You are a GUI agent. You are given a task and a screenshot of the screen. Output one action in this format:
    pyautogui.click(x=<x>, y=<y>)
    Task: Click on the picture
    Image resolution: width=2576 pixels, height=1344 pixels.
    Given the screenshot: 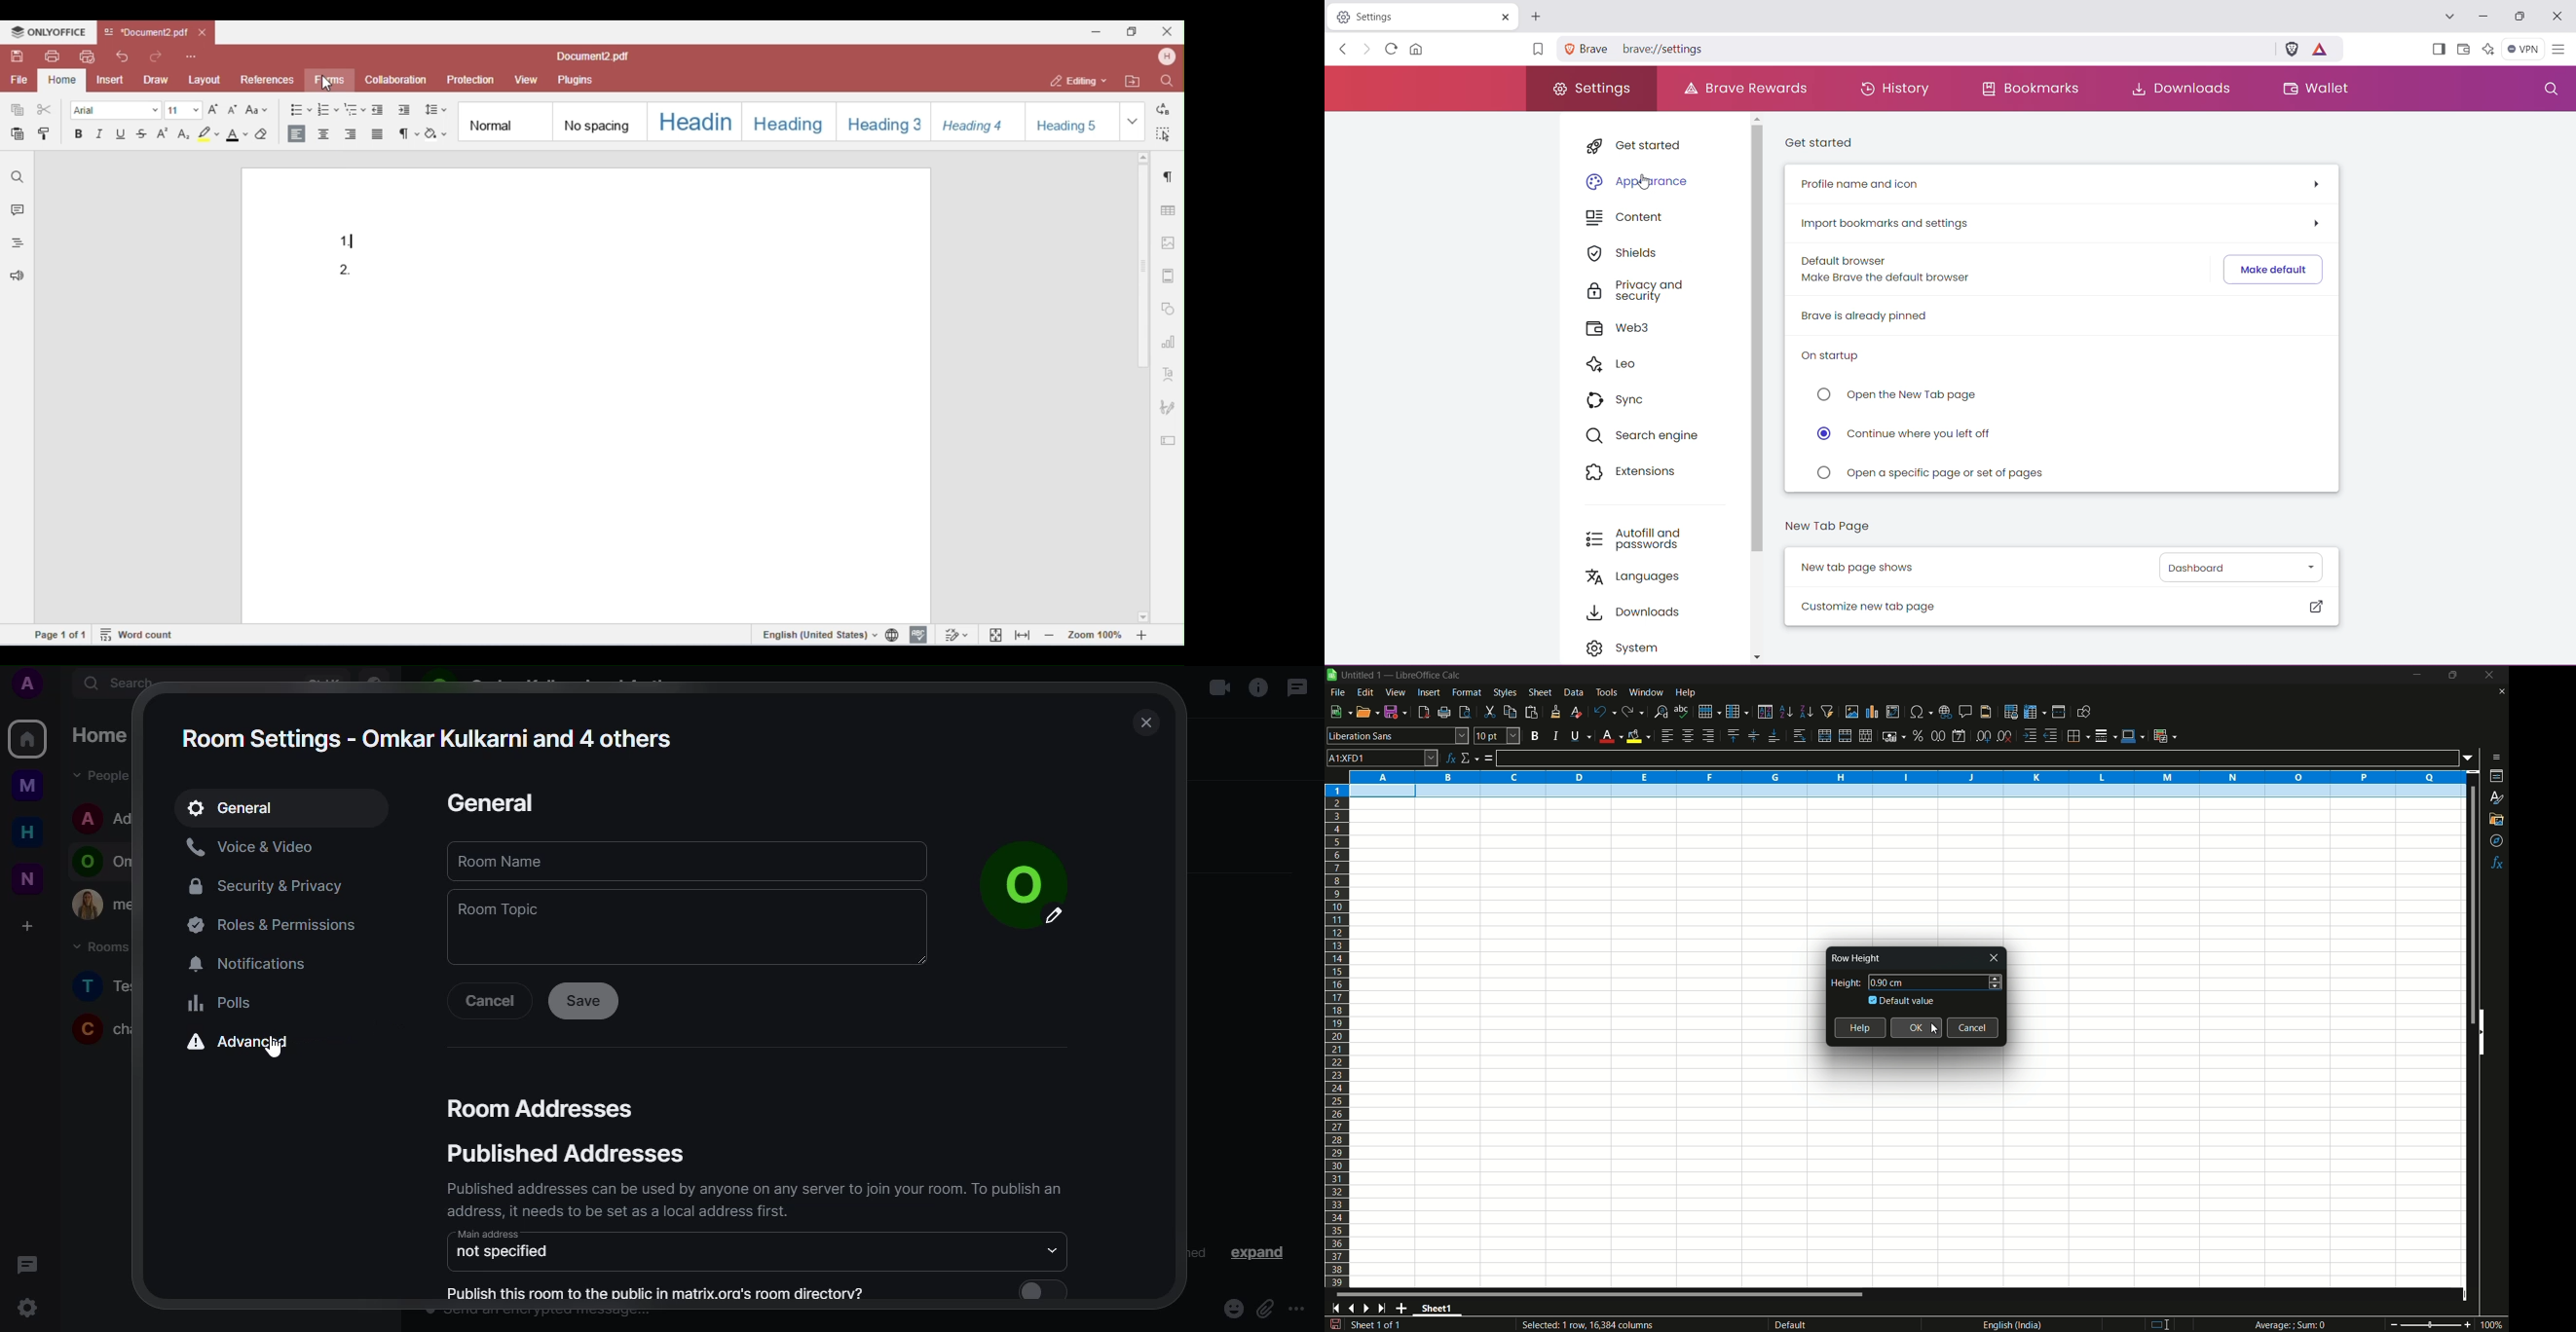 What is the action you would take?
    pyautogui.click(x=1030, y=887)
    